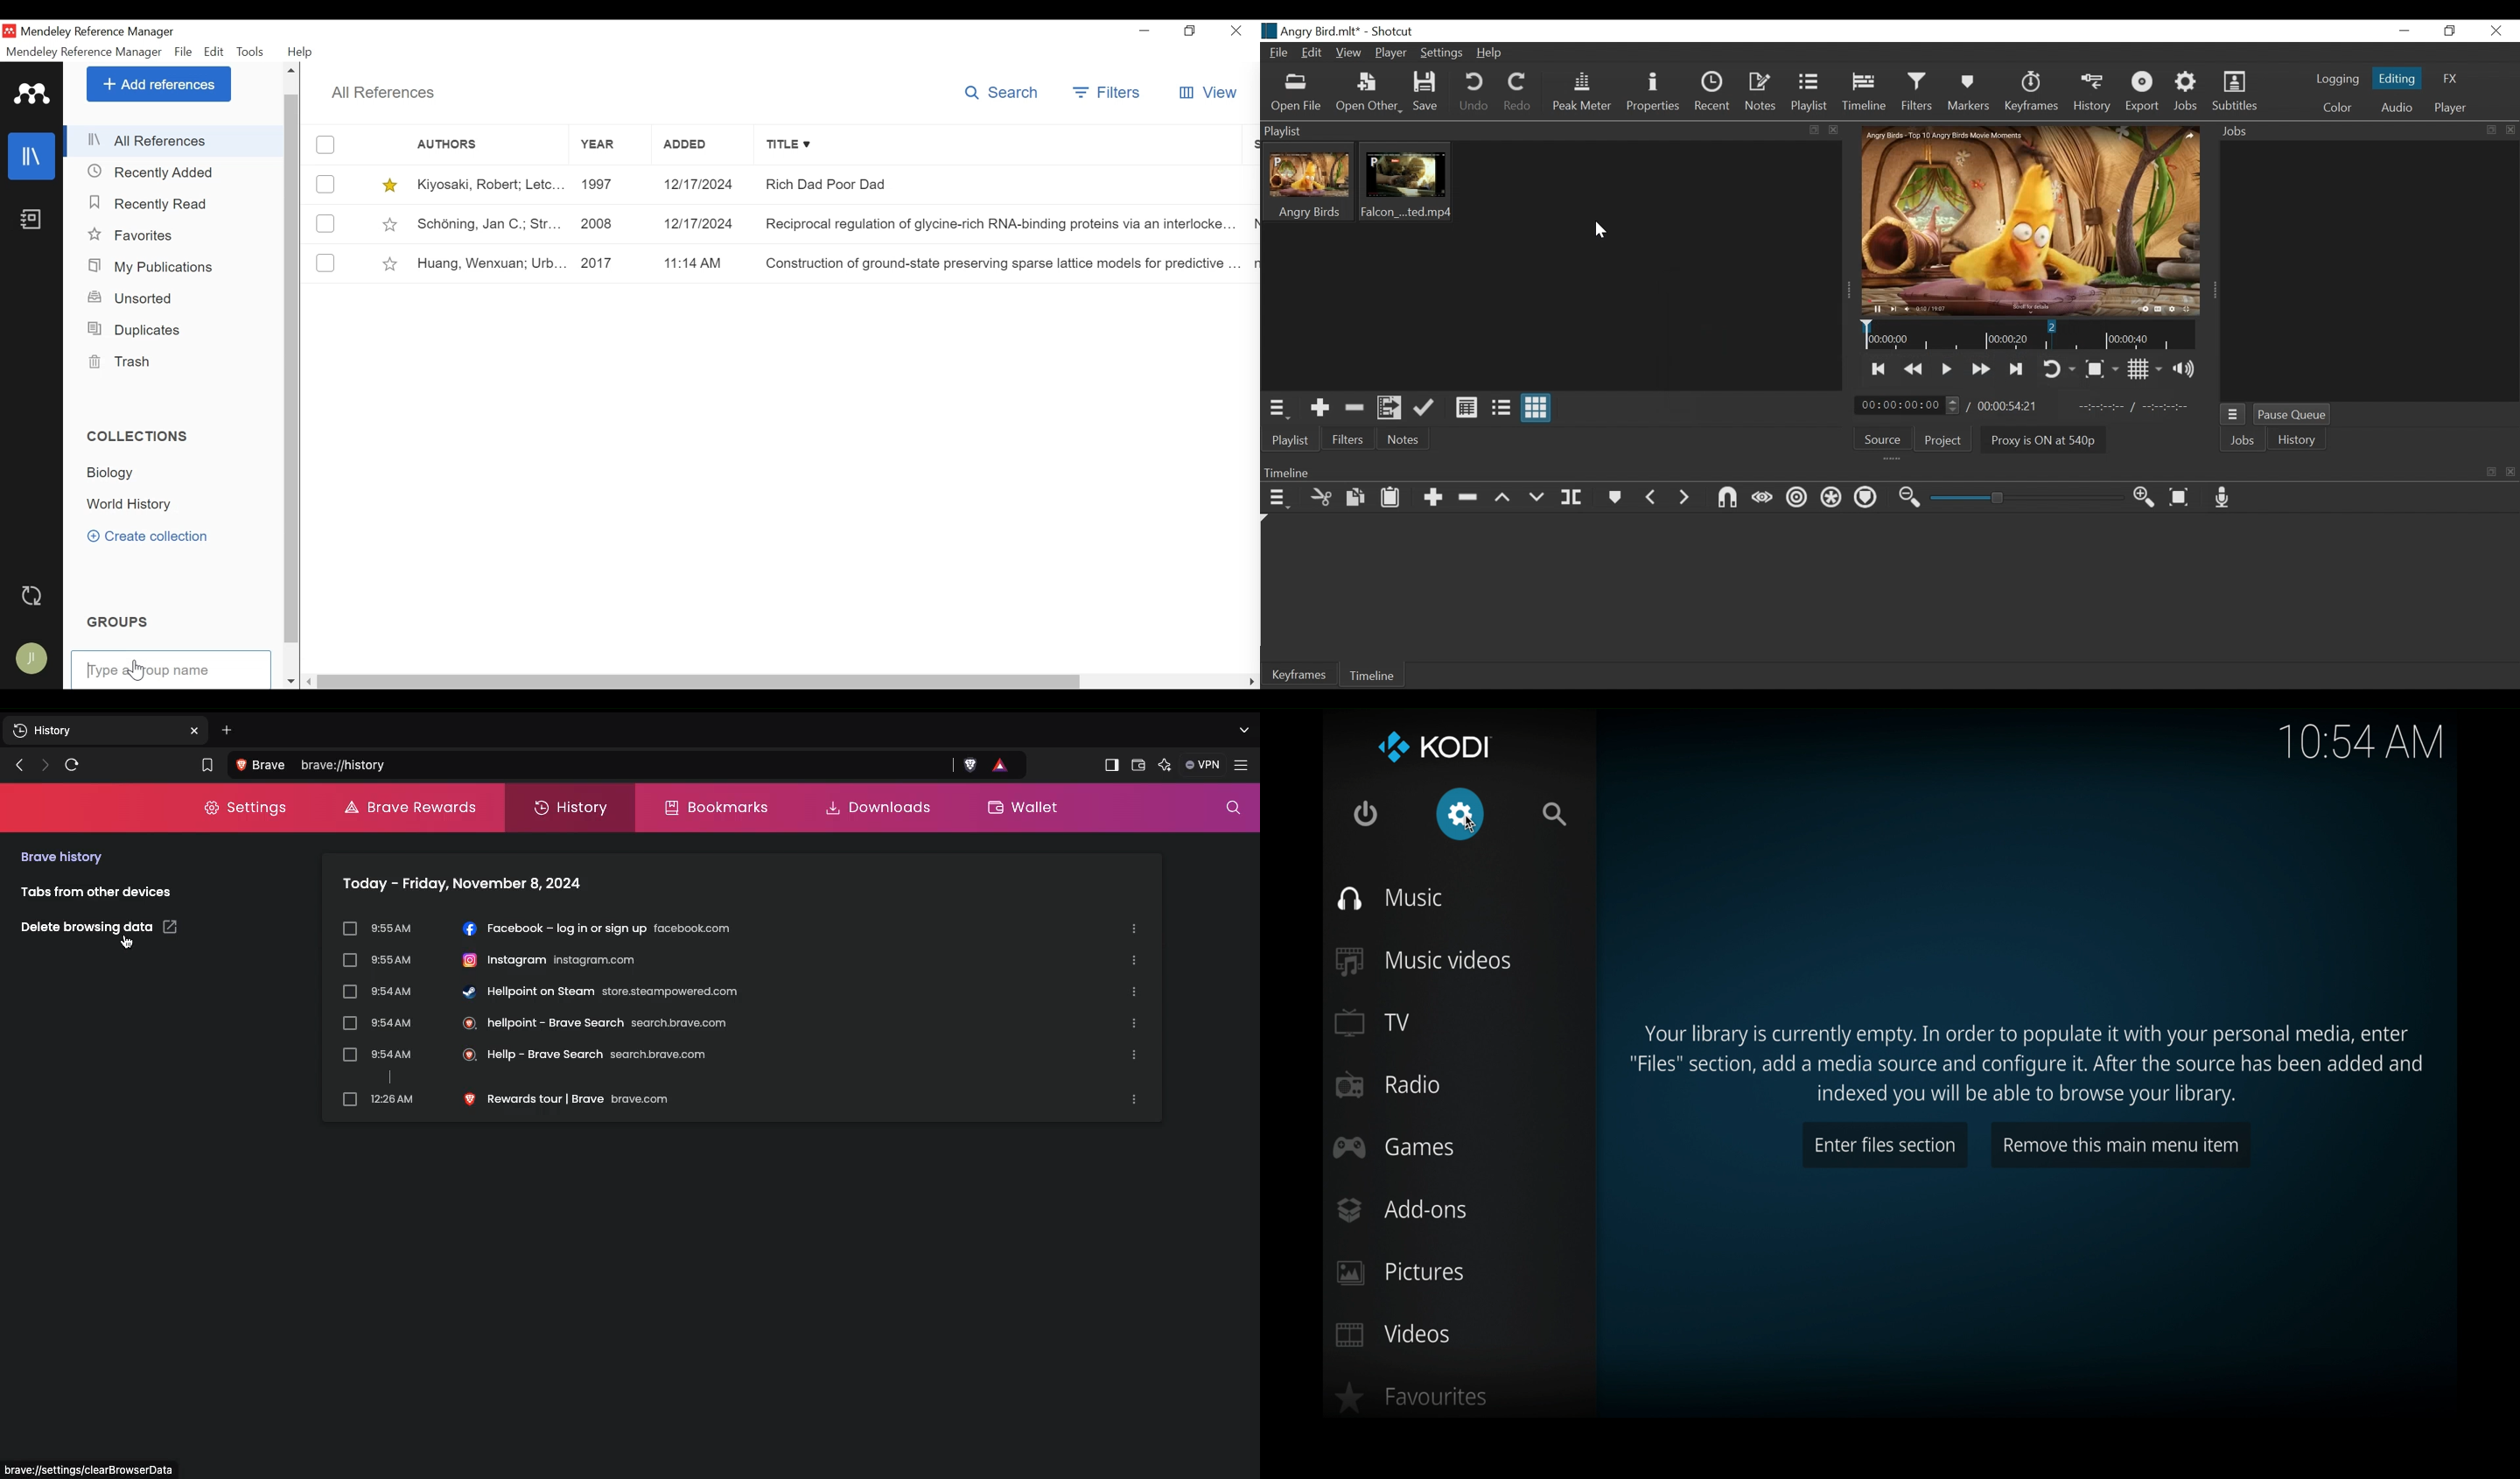 The image size is (2520, 1484). Describe the element at coordinates (972, 765) in the screenshot. I see `brave shield` at that location.